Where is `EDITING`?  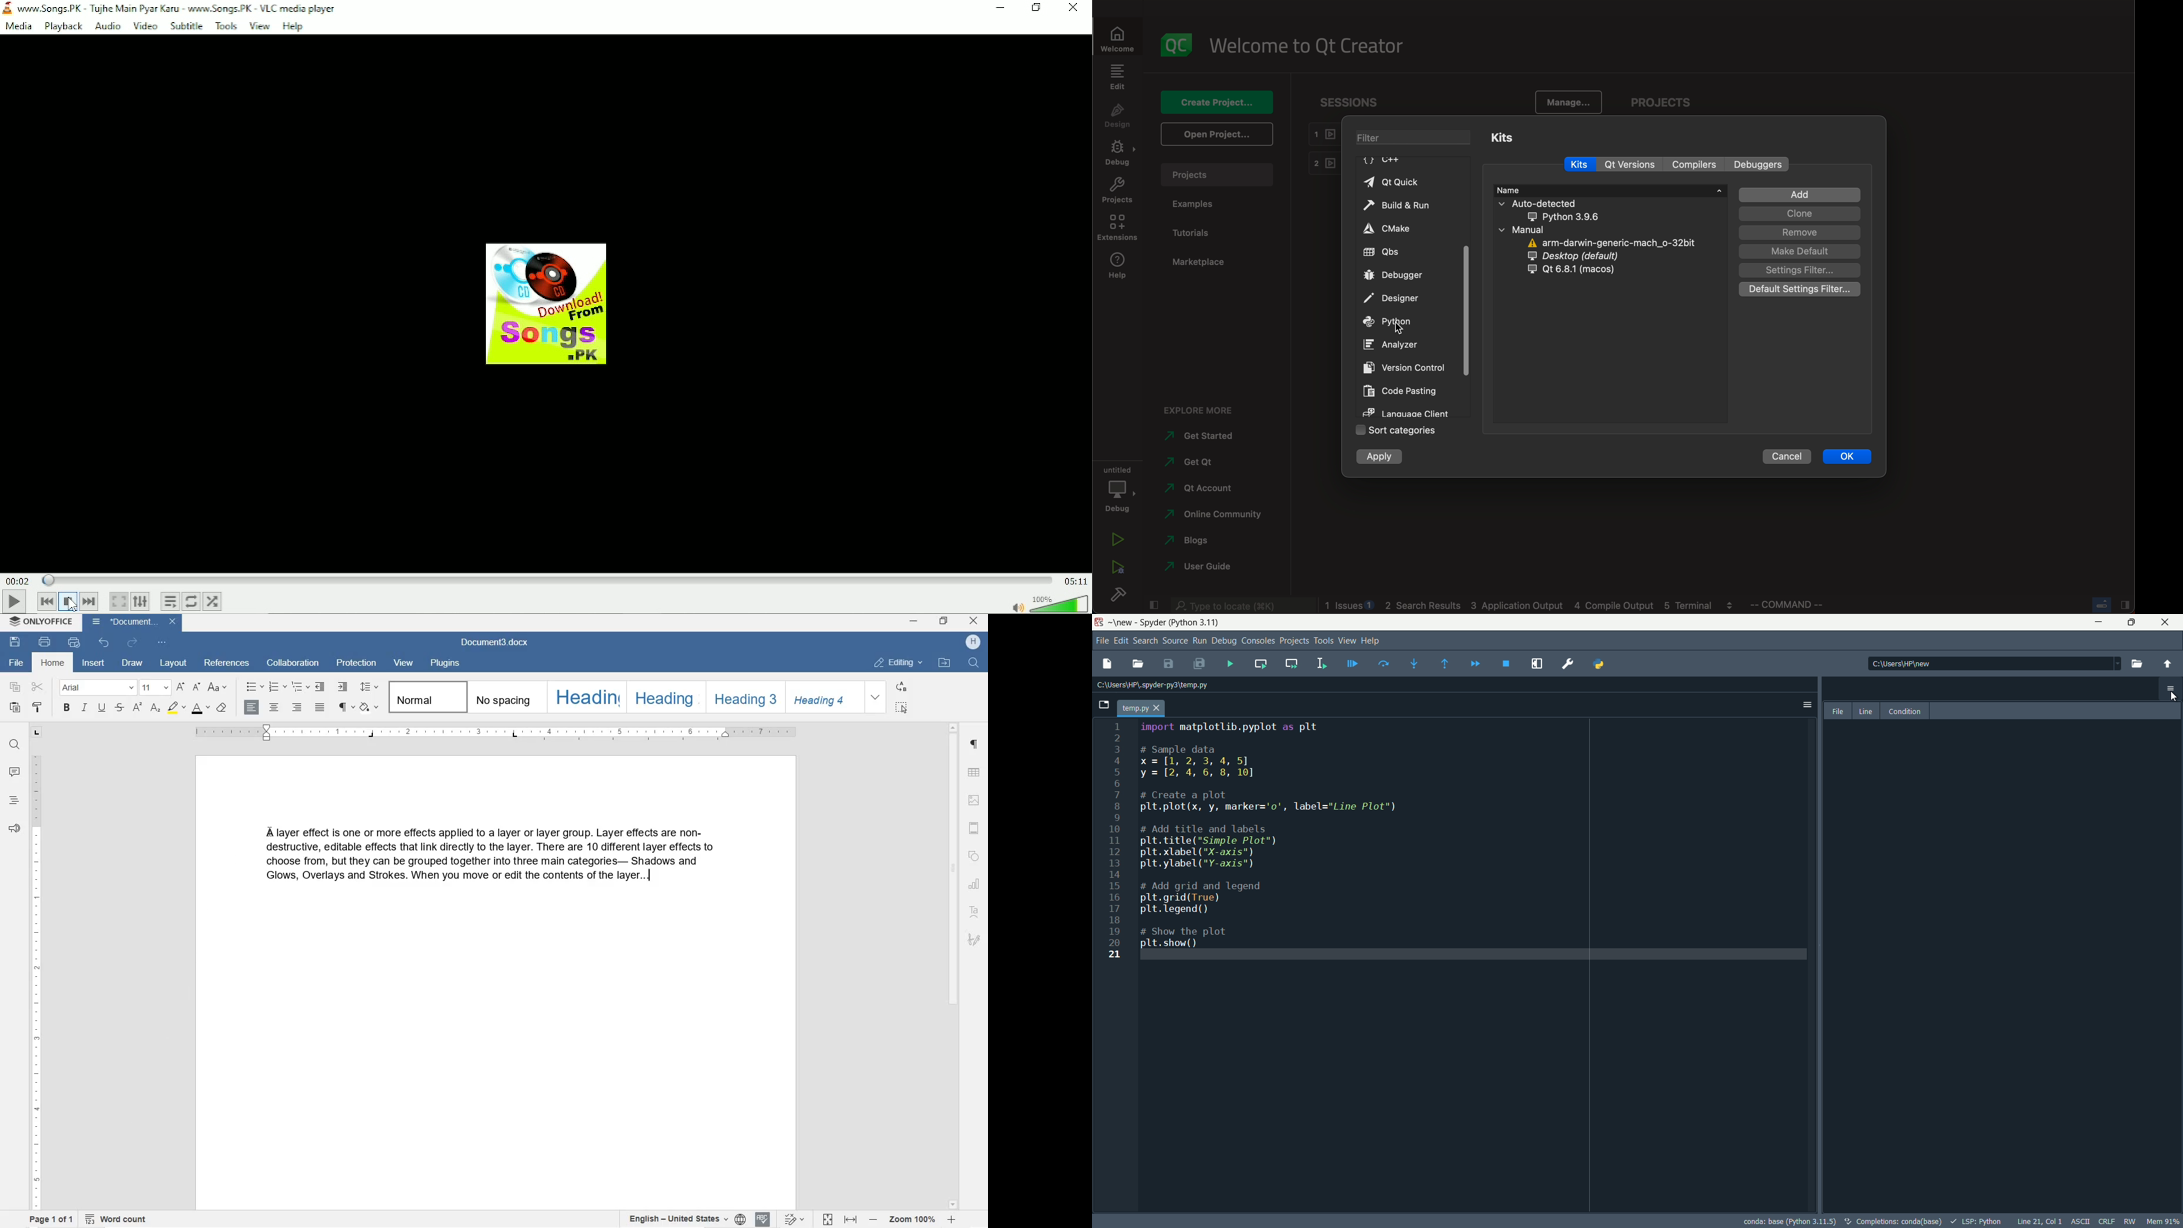 EDITING is located at coordinates (900, 663).